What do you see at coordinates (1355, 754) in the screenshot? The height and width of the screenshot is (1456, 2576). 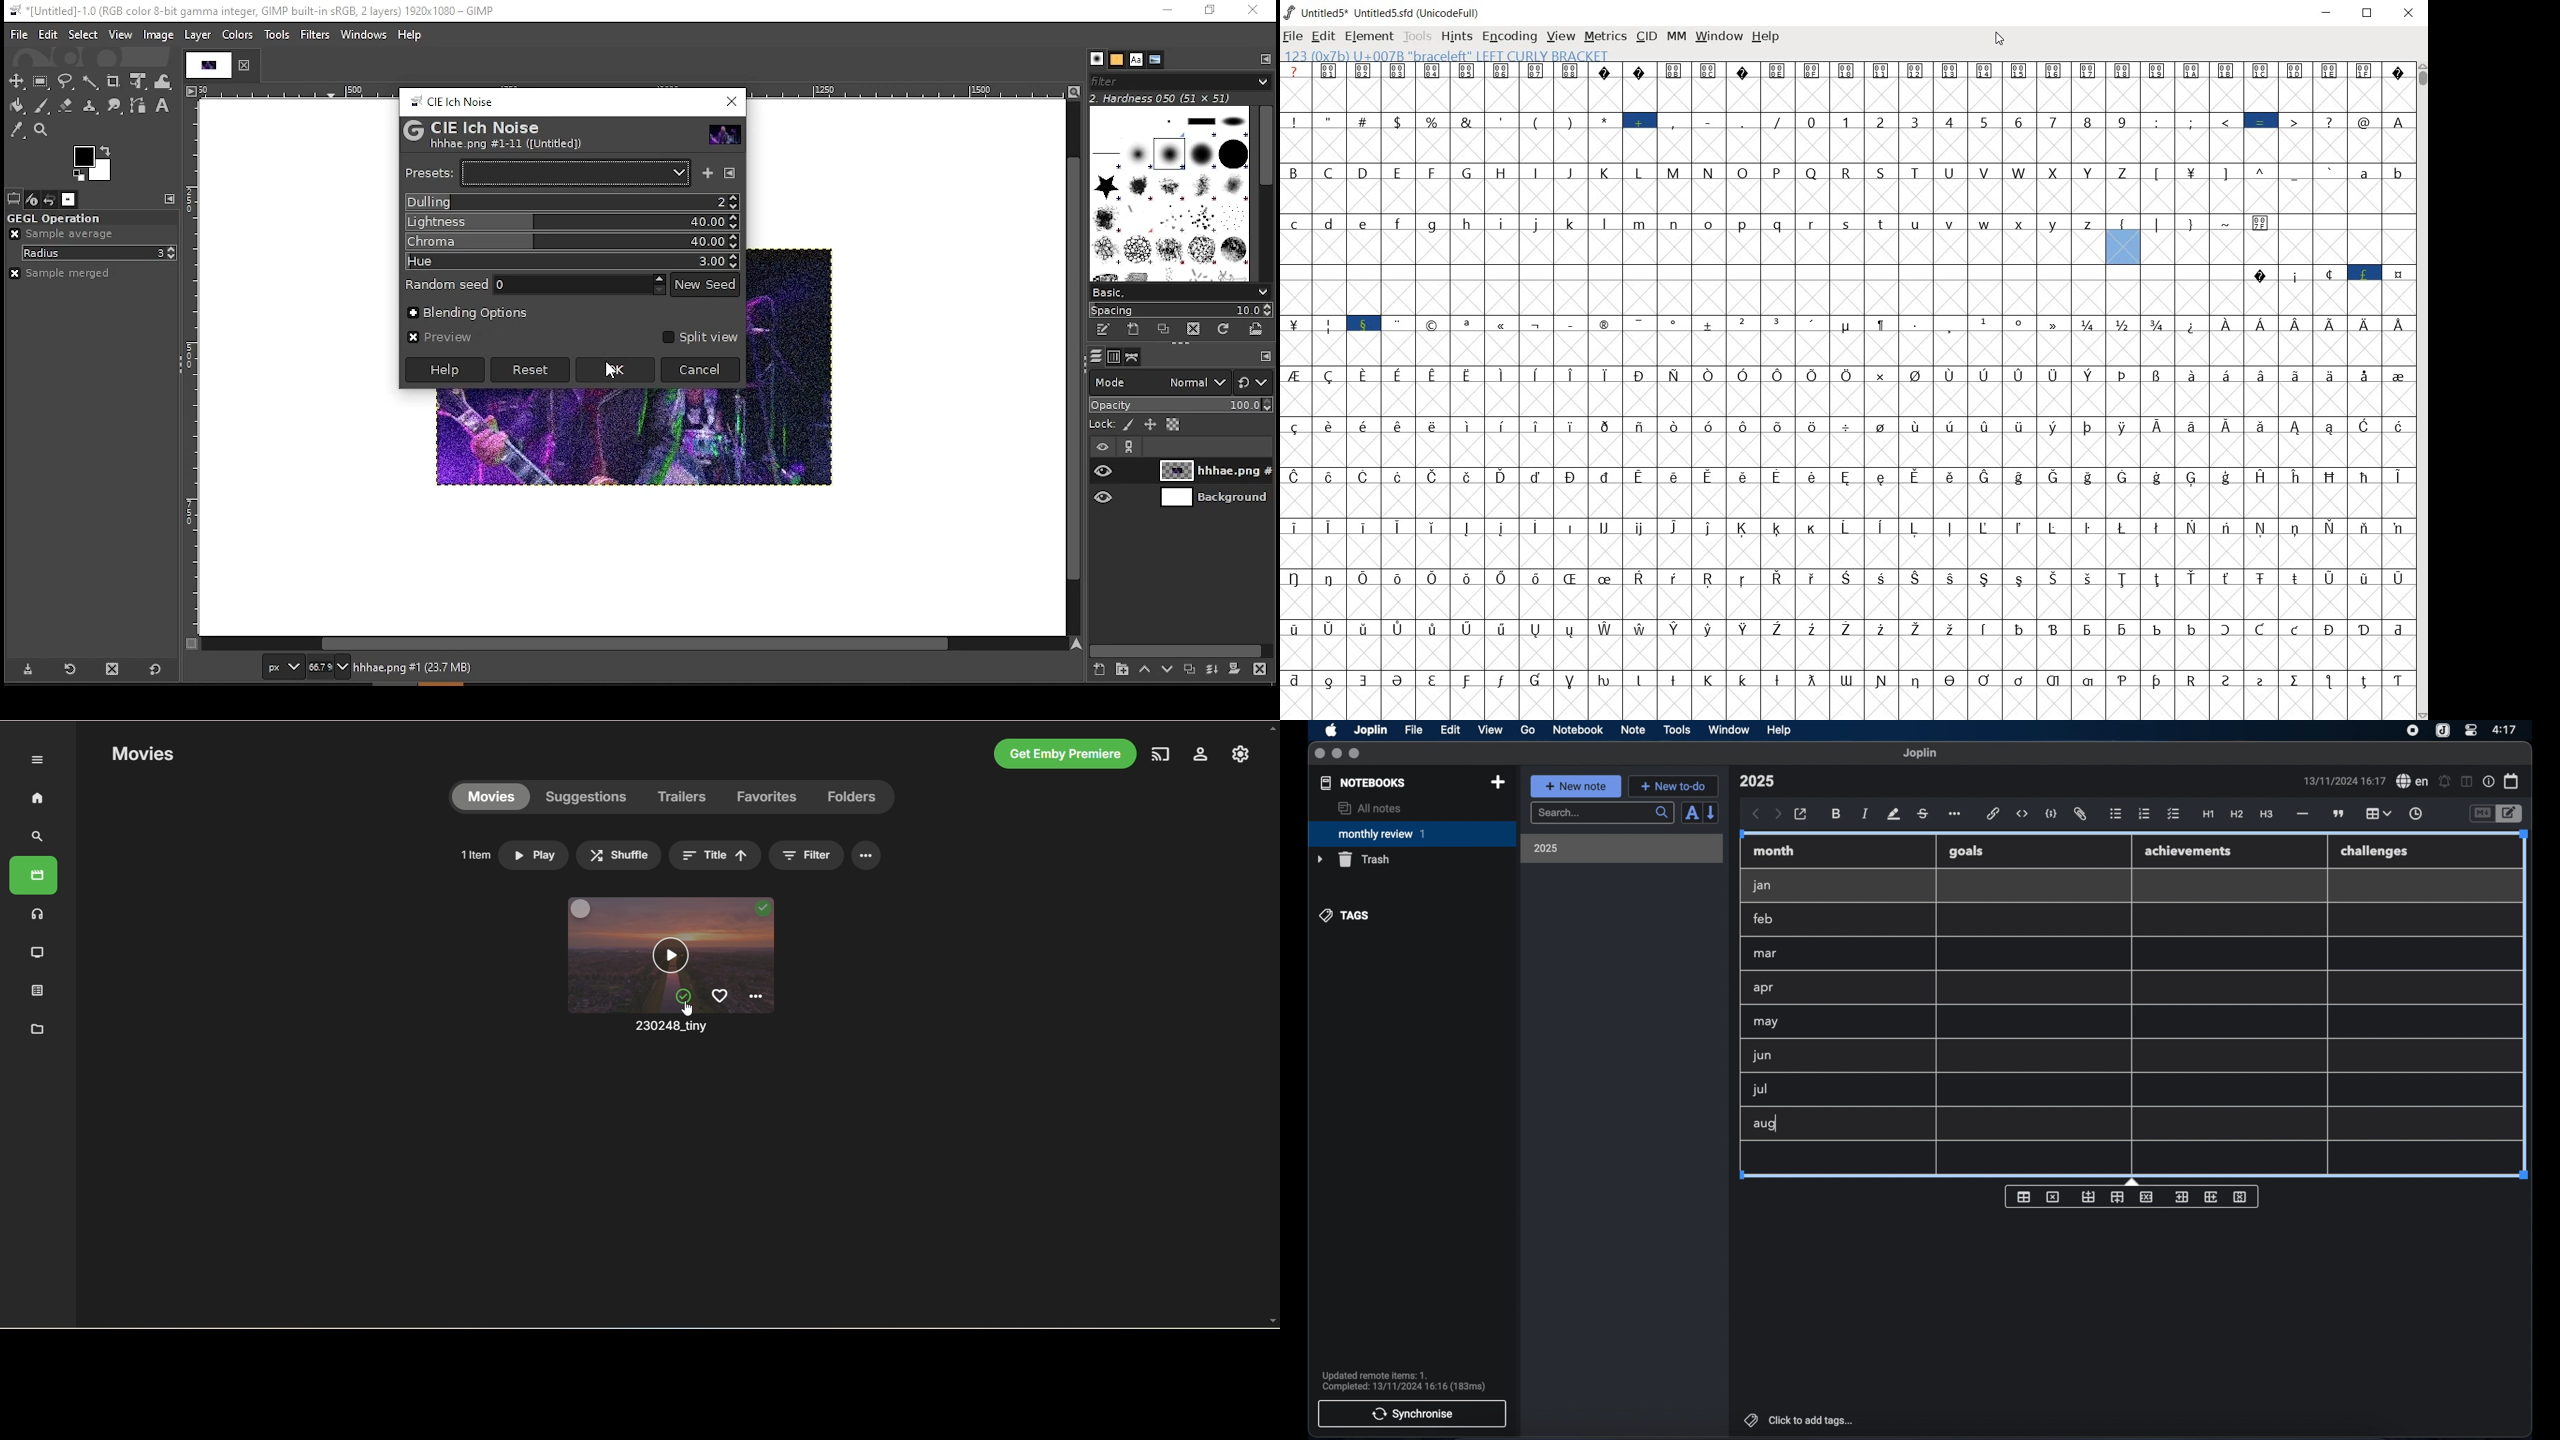 I see `maximize` at bounding box center [1355, 754].